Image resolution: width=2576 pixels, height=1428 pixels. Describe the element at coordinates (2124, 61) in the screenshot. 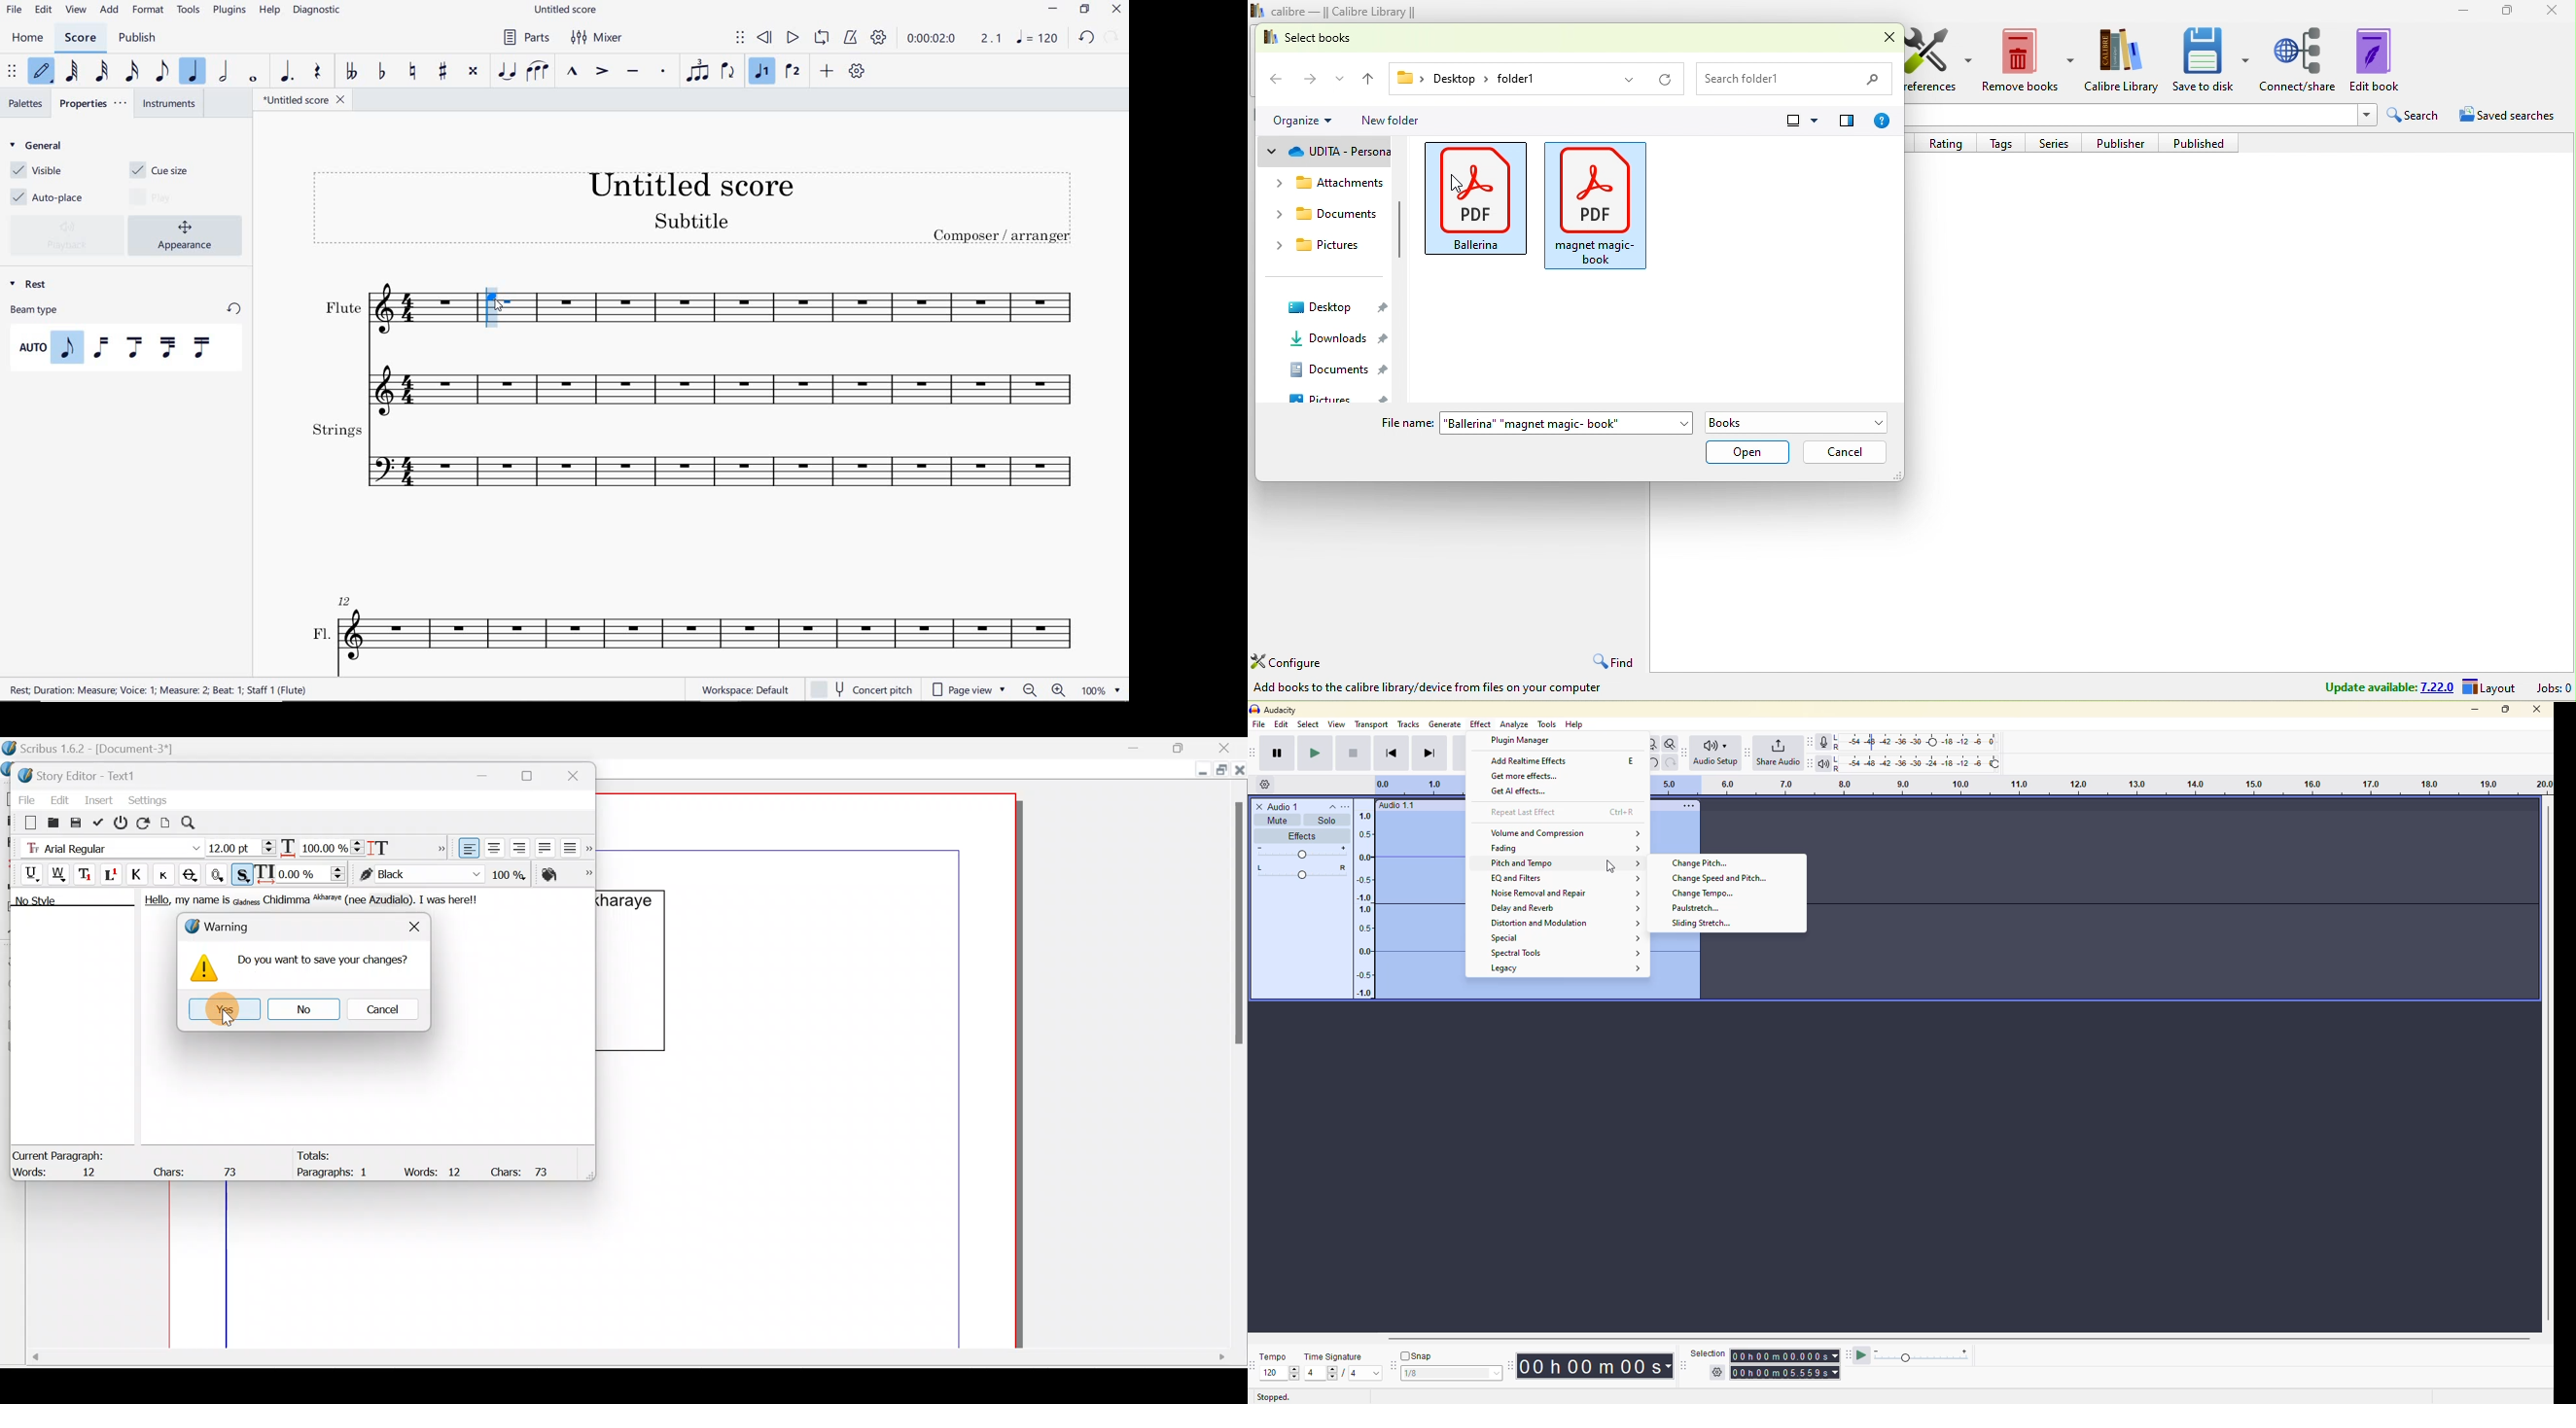

I see `calibre library` at that location.